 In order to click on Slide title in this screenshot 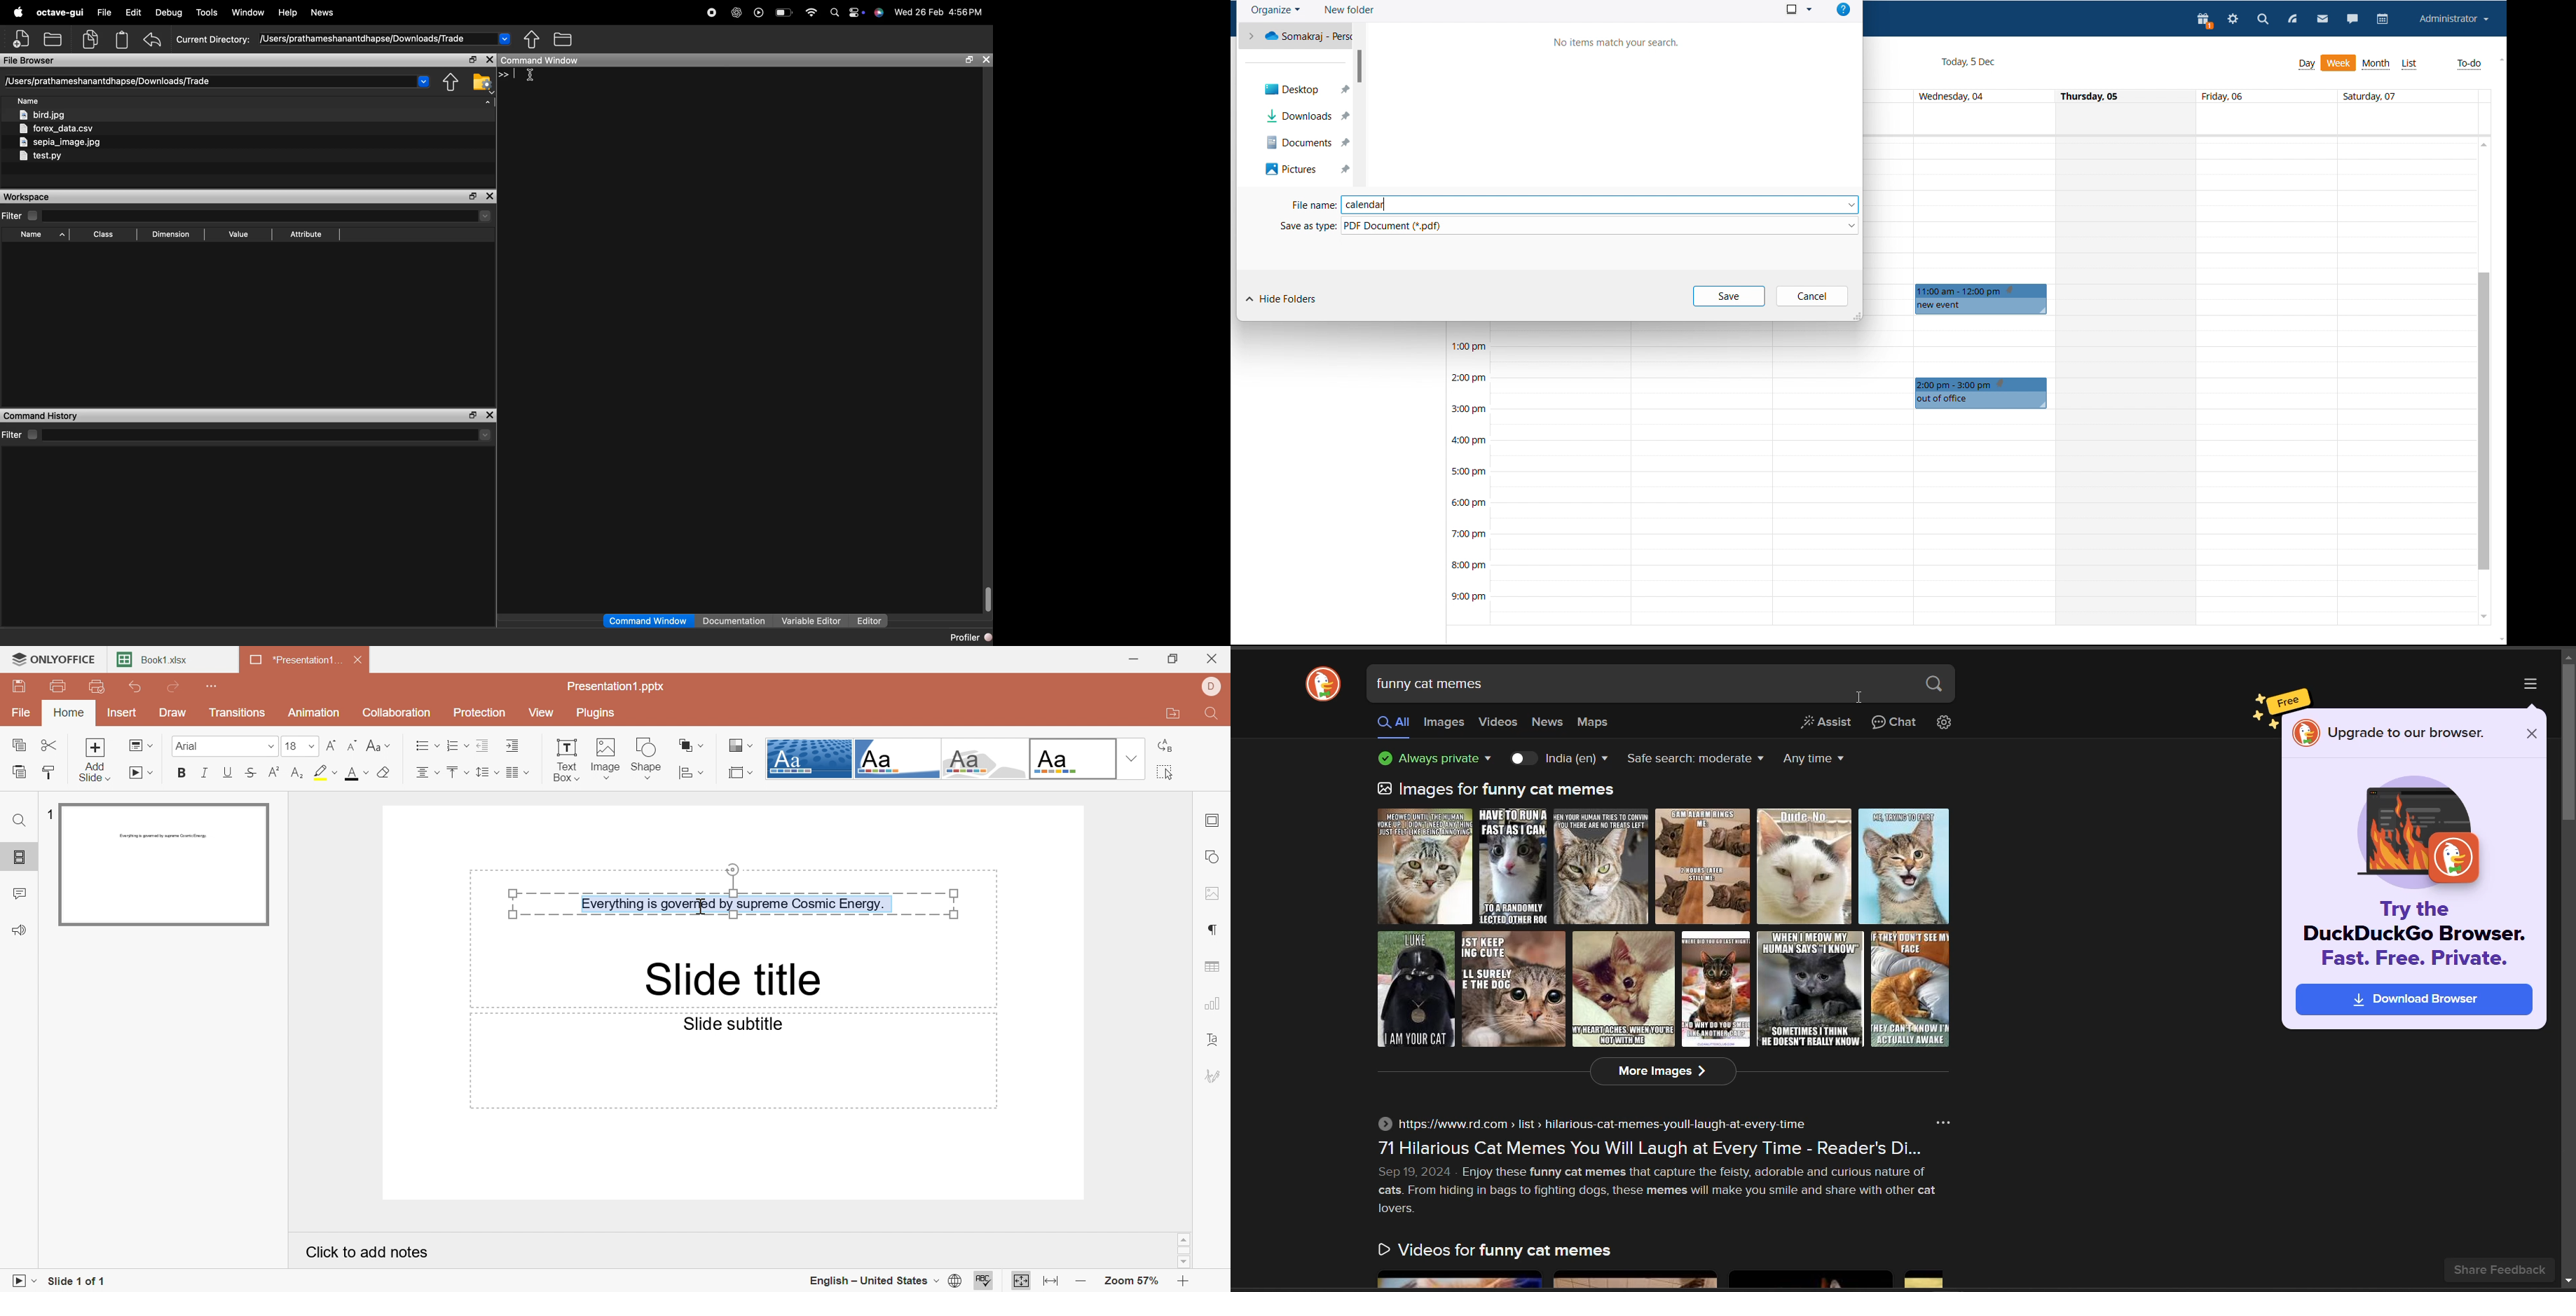, I will do `click(727, 981)`.